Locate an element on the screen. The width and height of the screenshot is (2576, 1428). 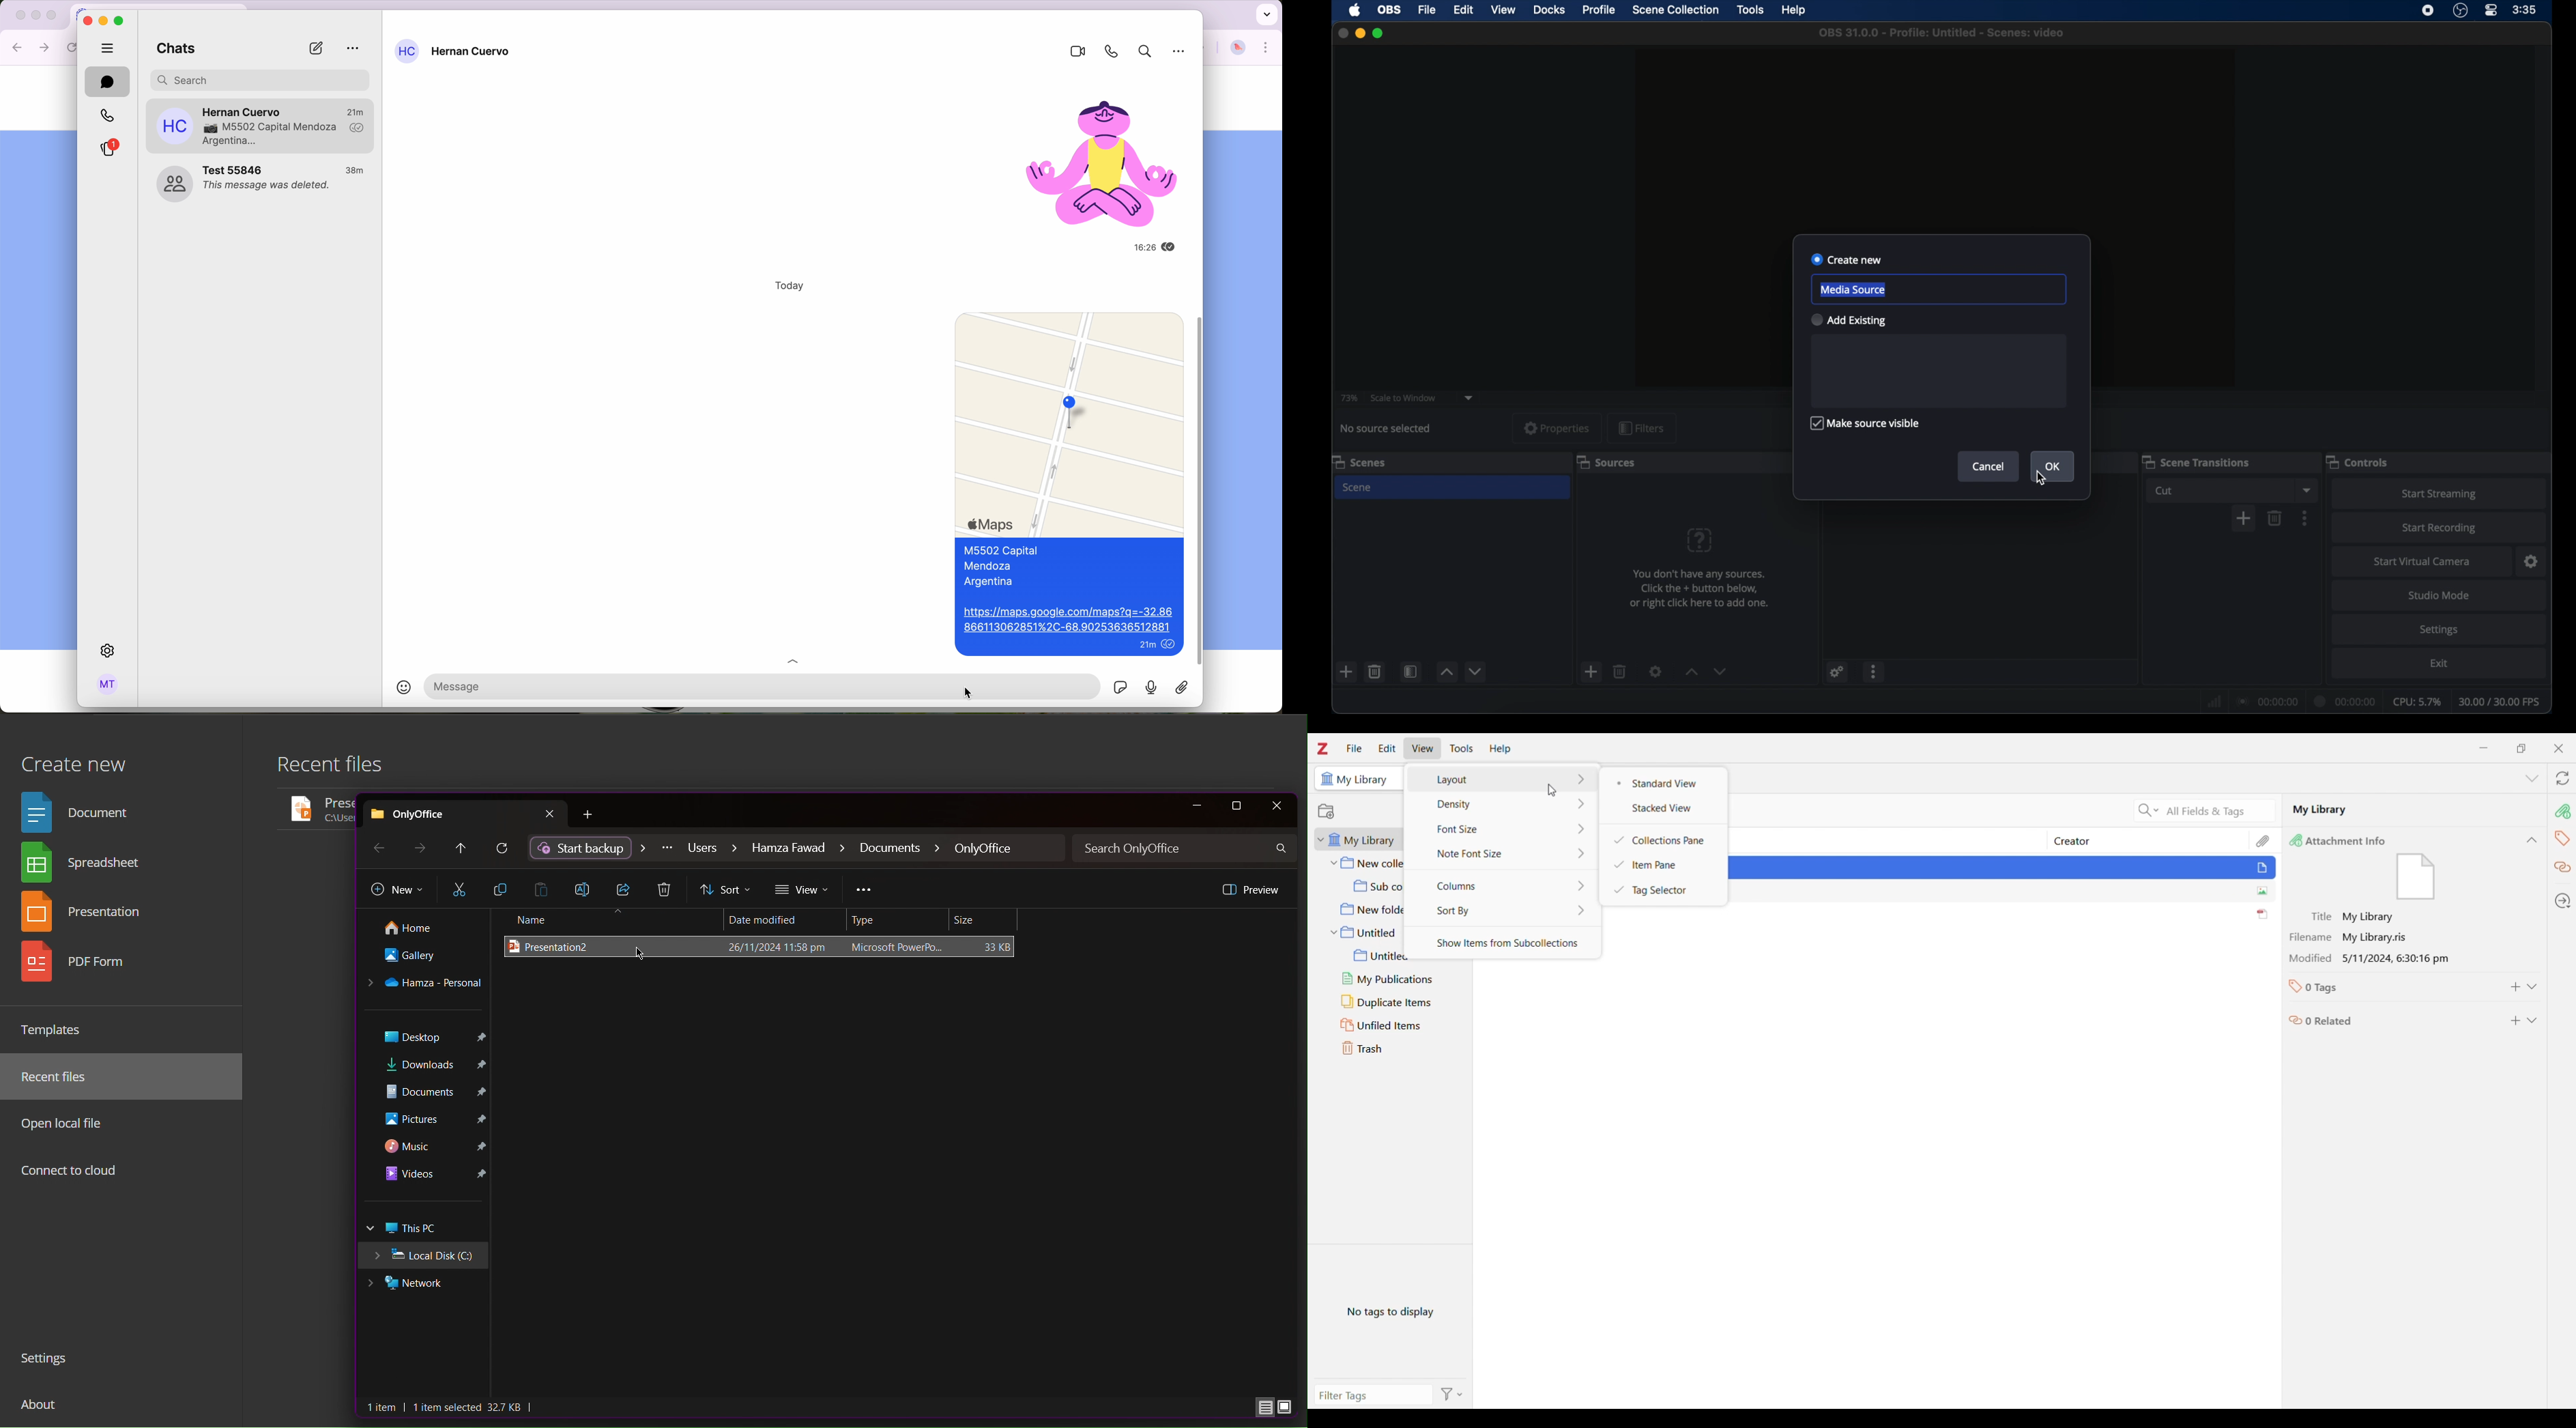
screen recording is located at coordinates (2428, 11).